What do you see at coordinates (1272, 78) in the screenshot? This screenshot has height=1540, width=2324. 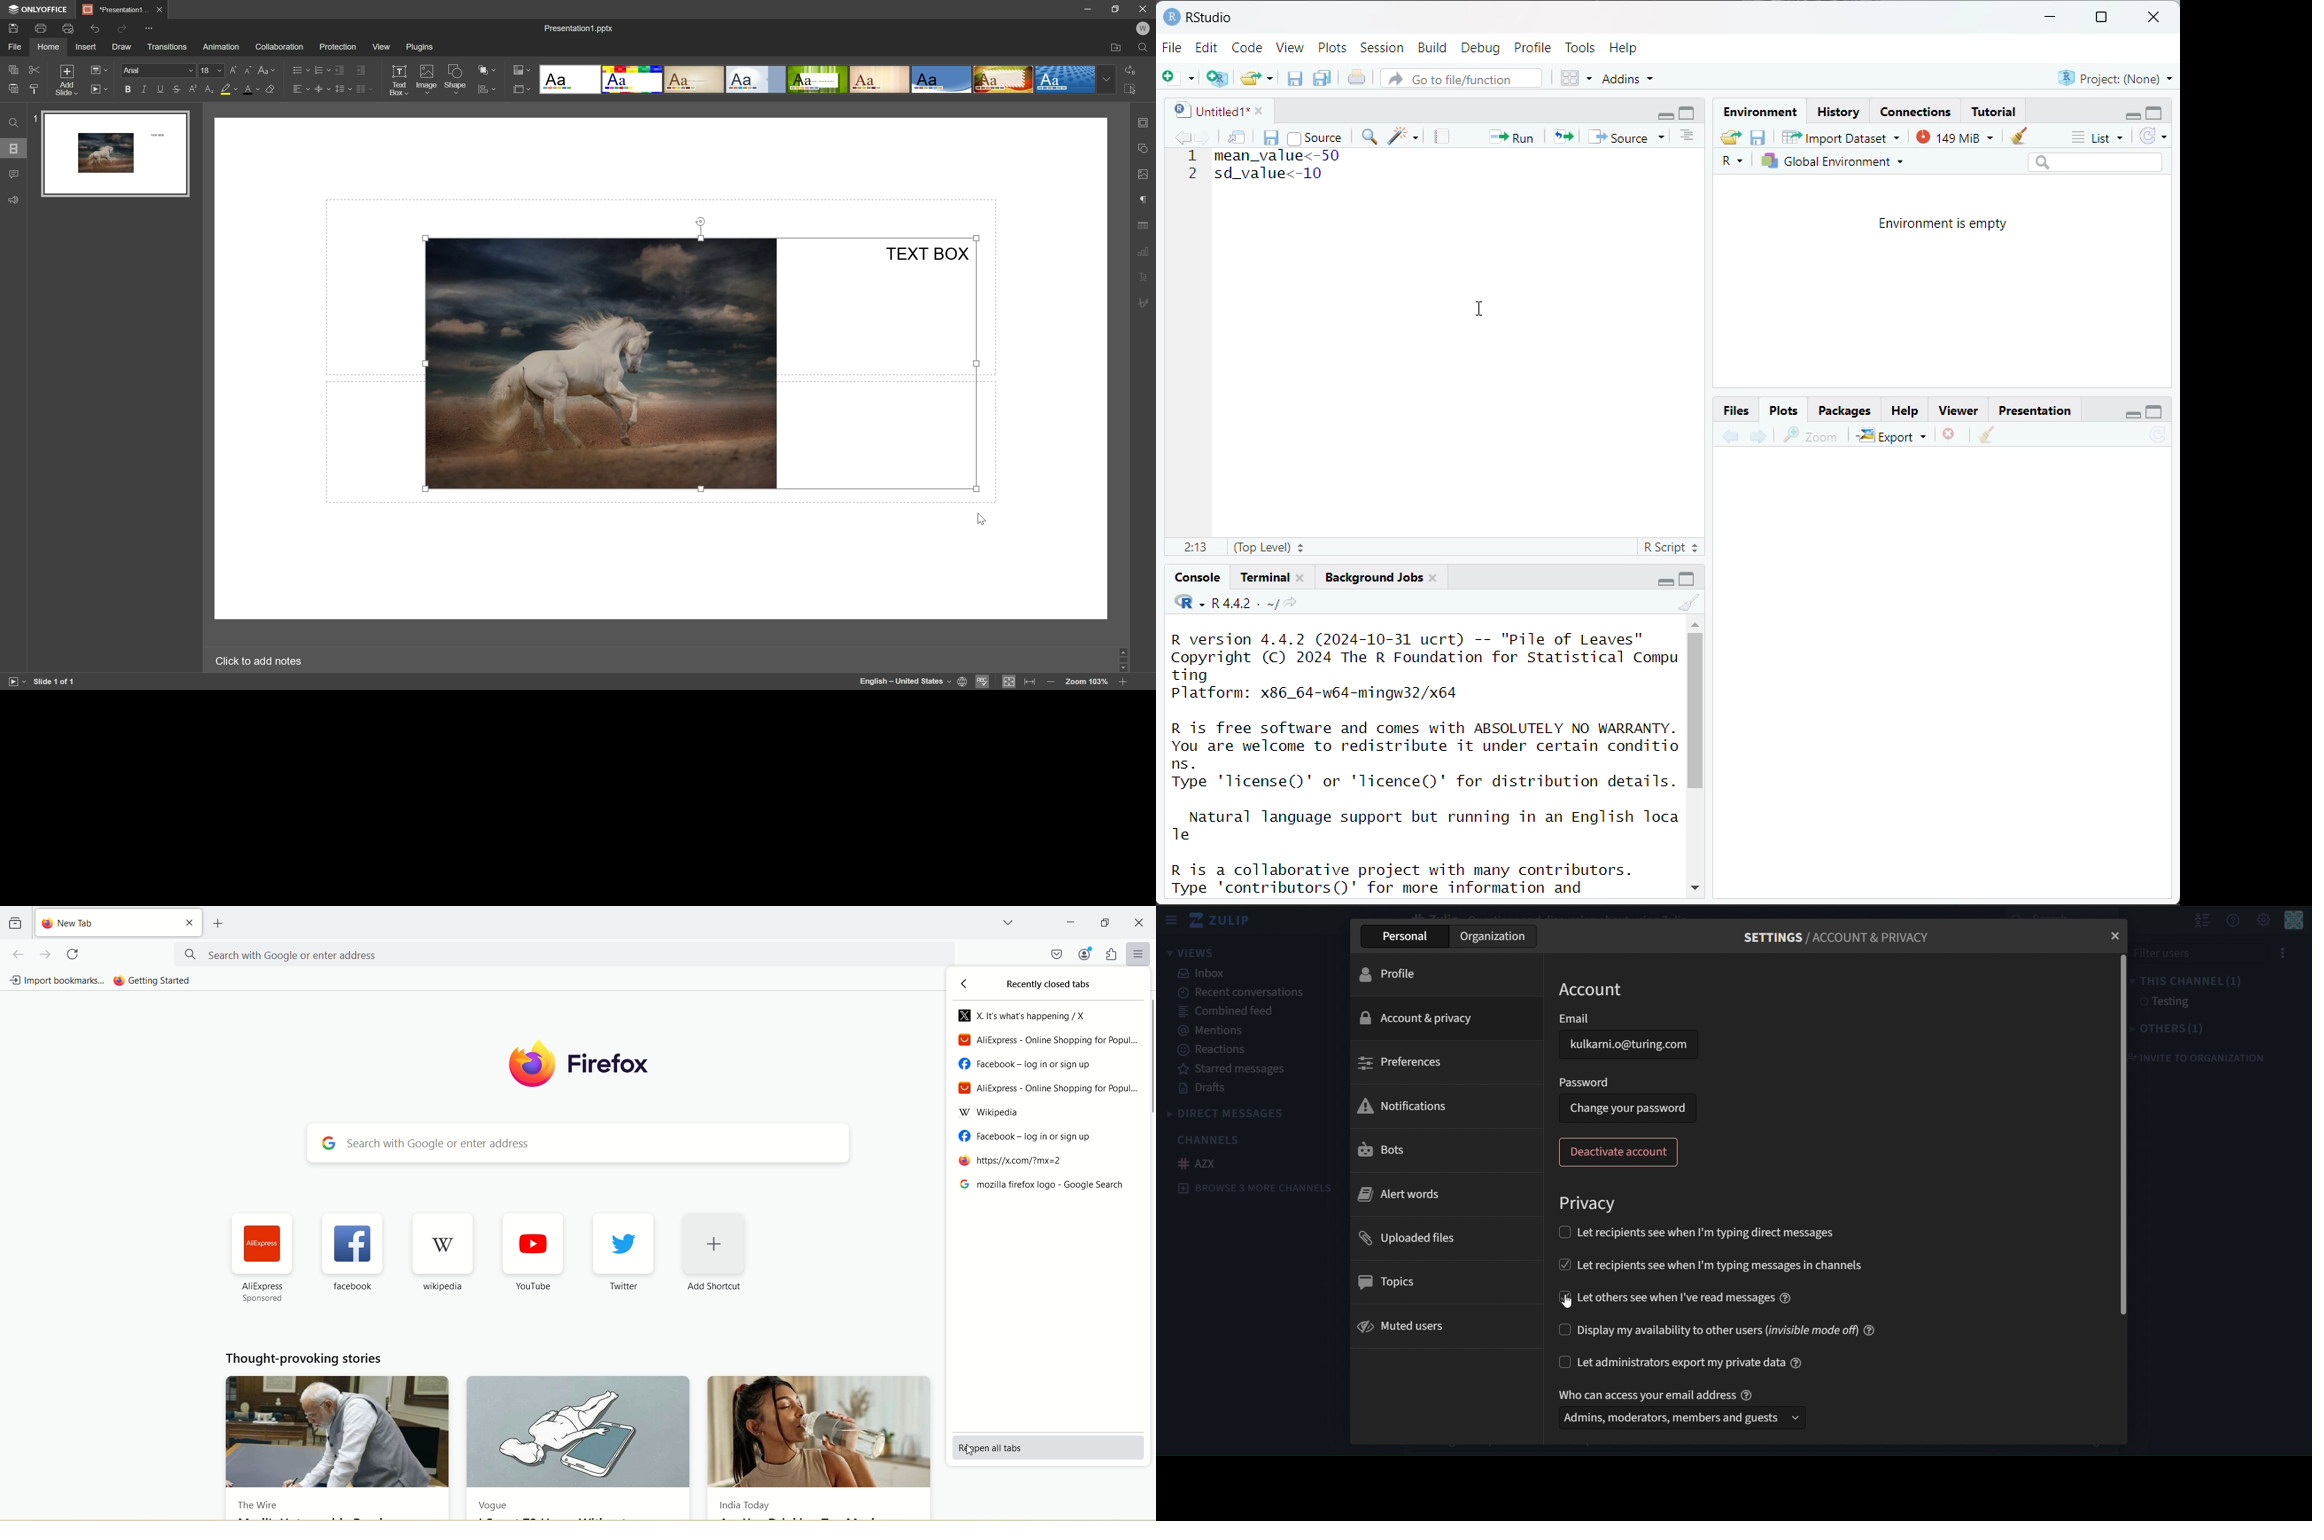 I see `clear list` at bounding box center [1272, 78].